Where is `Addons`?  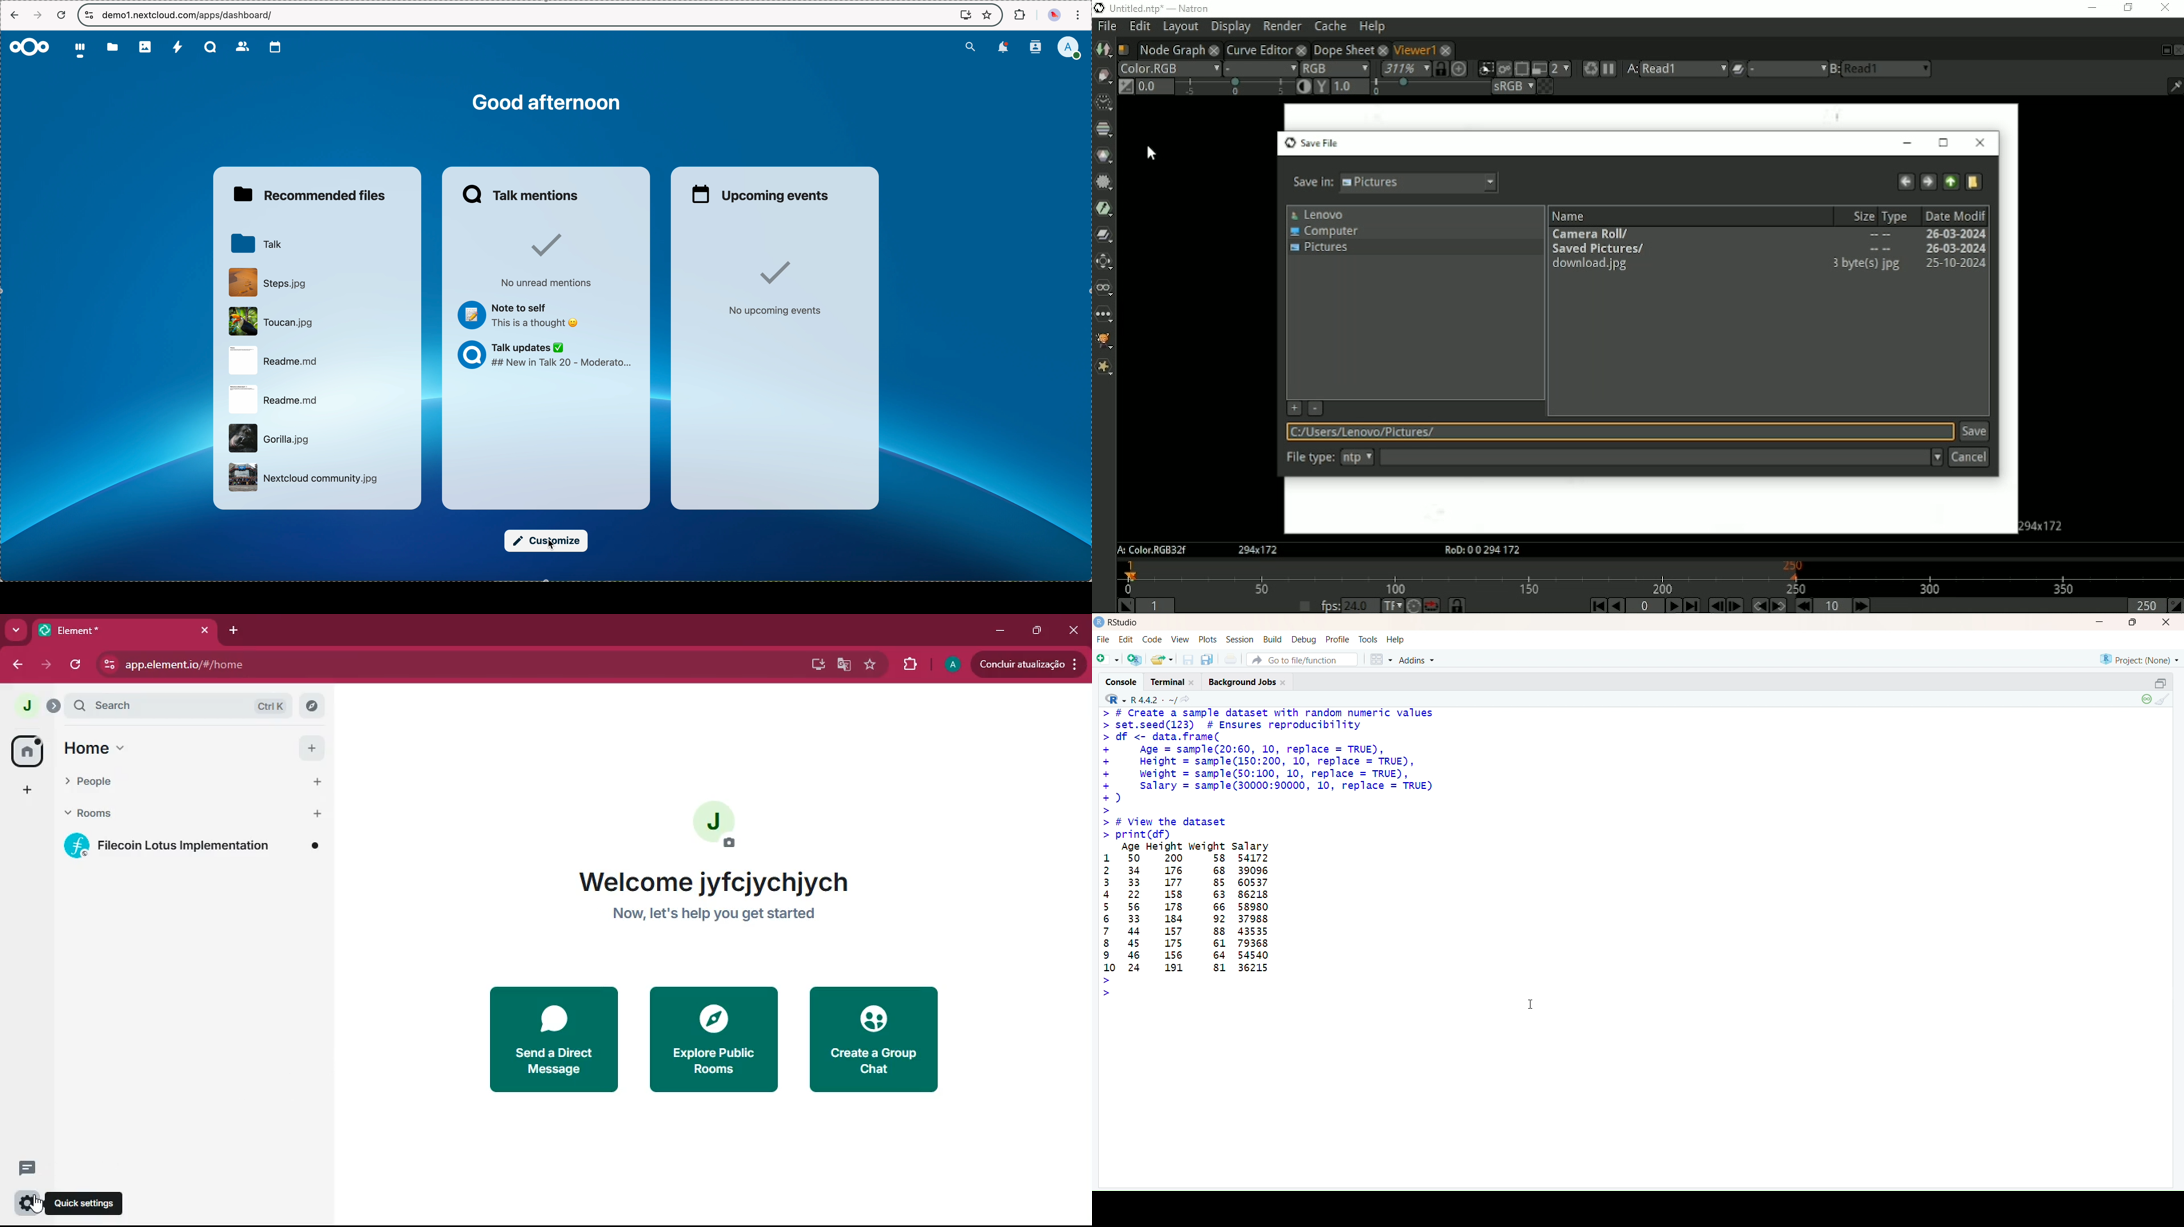 Addons is located at coordinates (1419, 660).